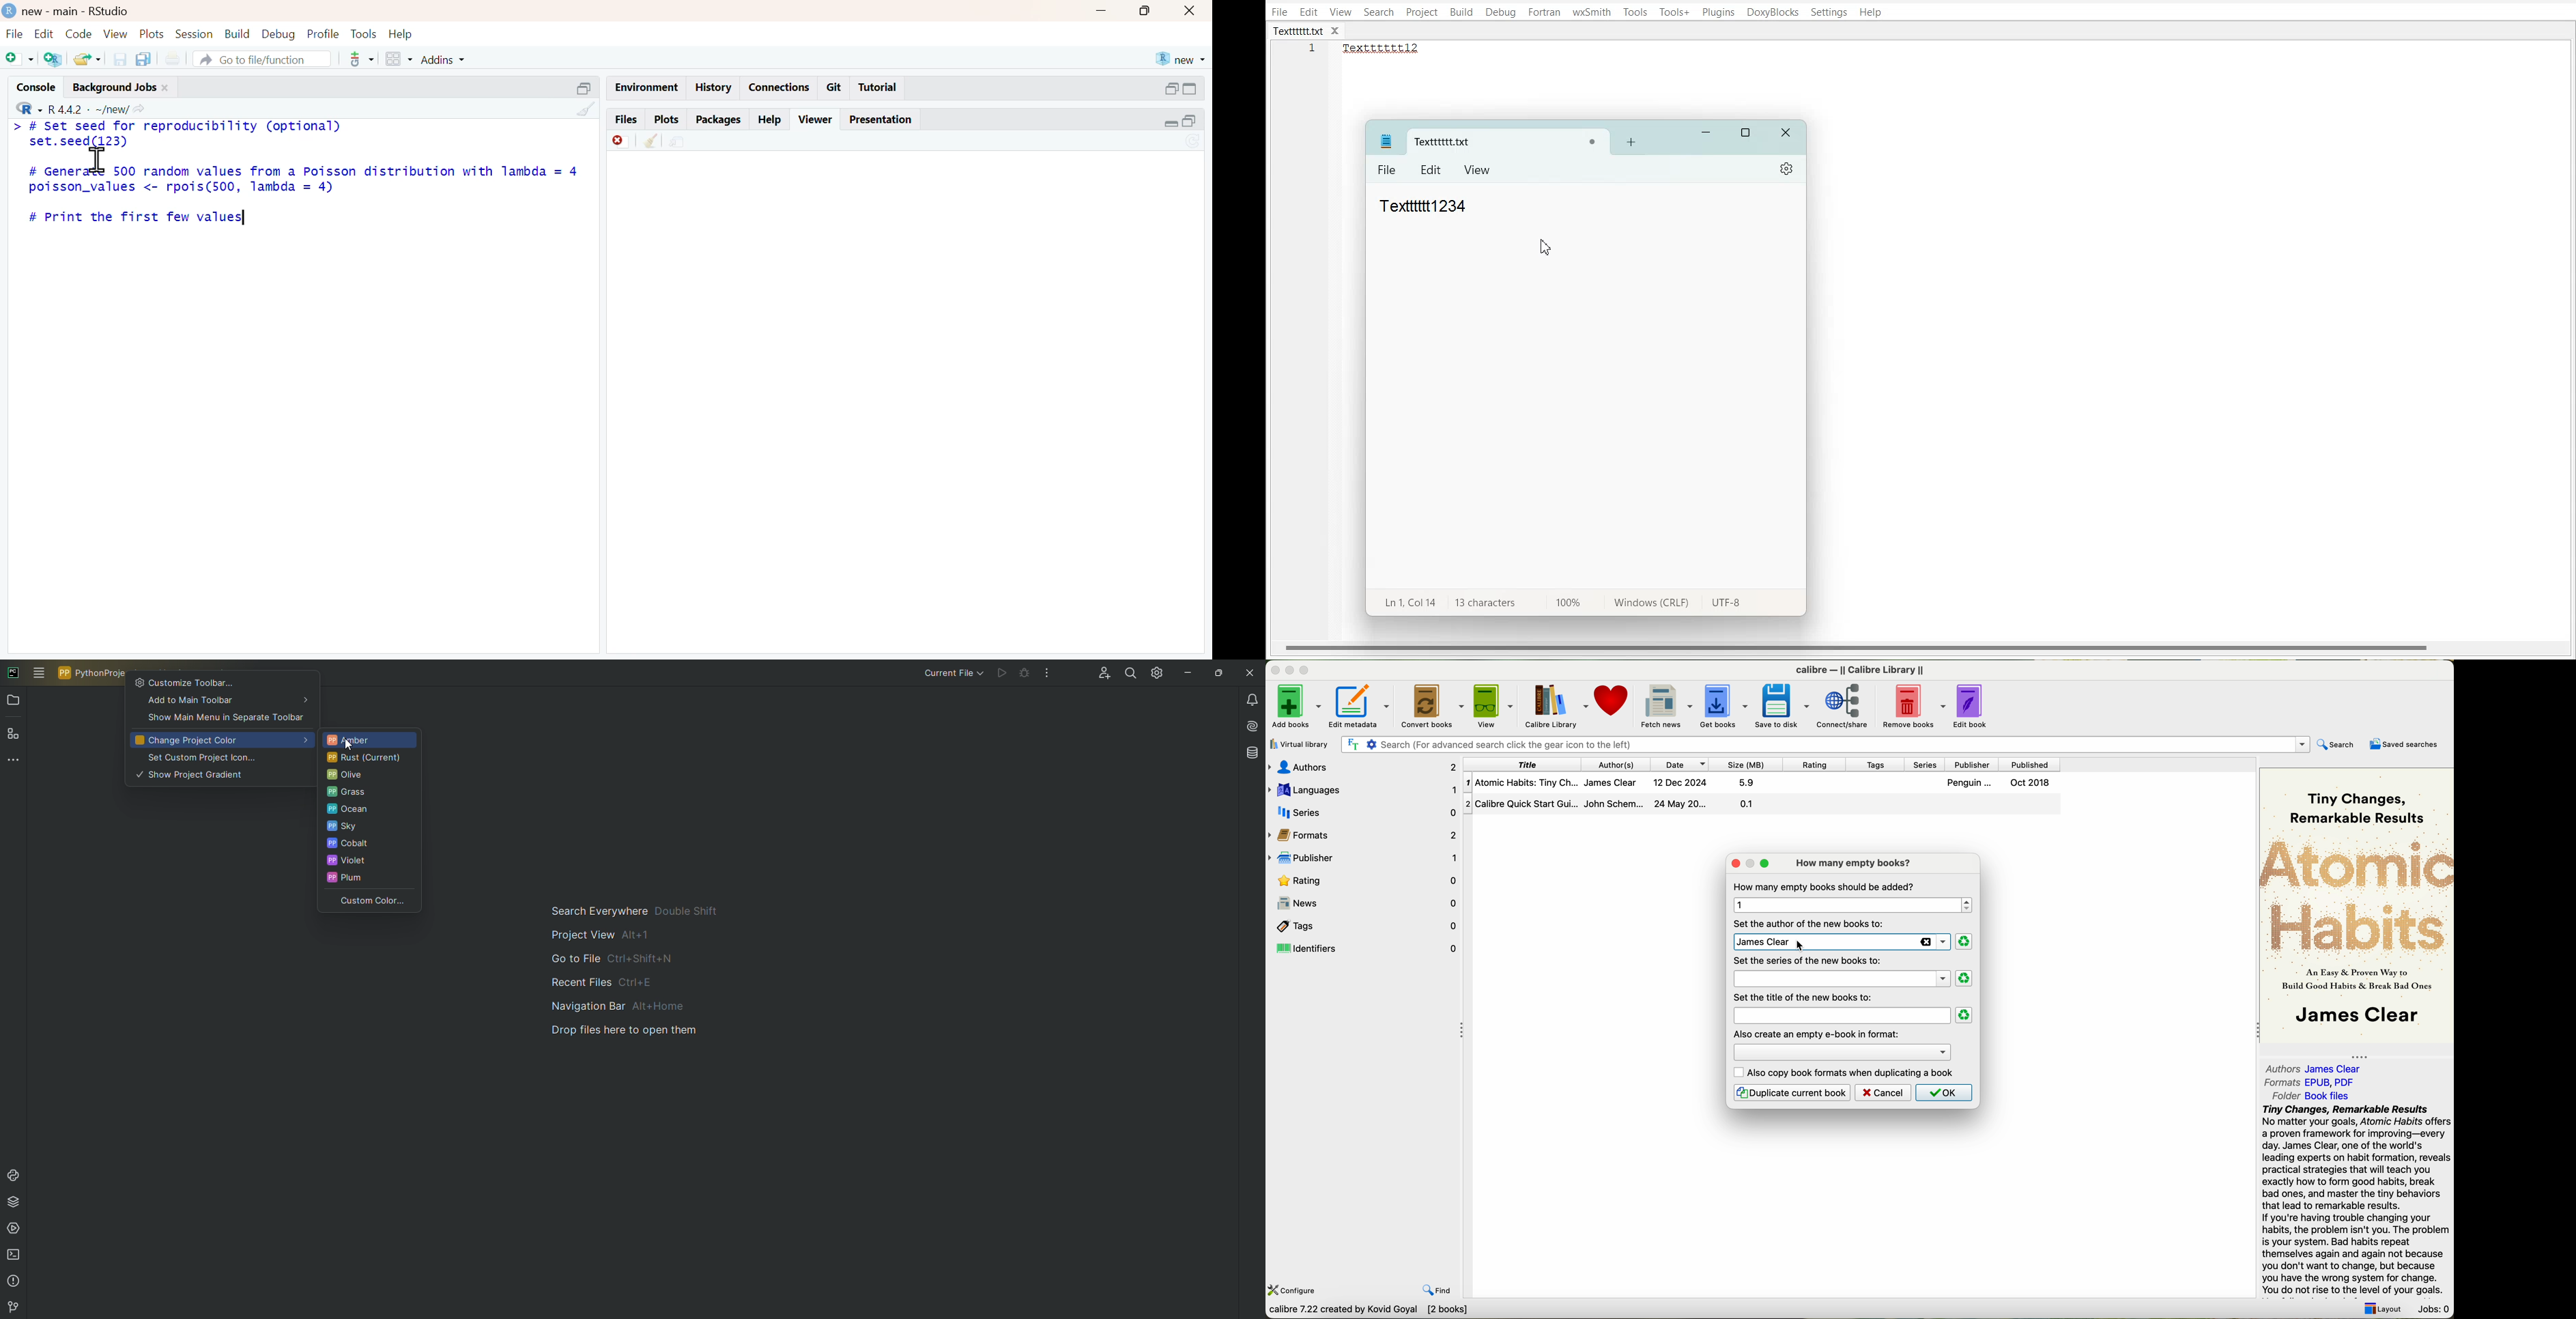 The height and width of the screenshot is (1344, 2576). I want to click on set the series of the new books, so click(1807, 961).